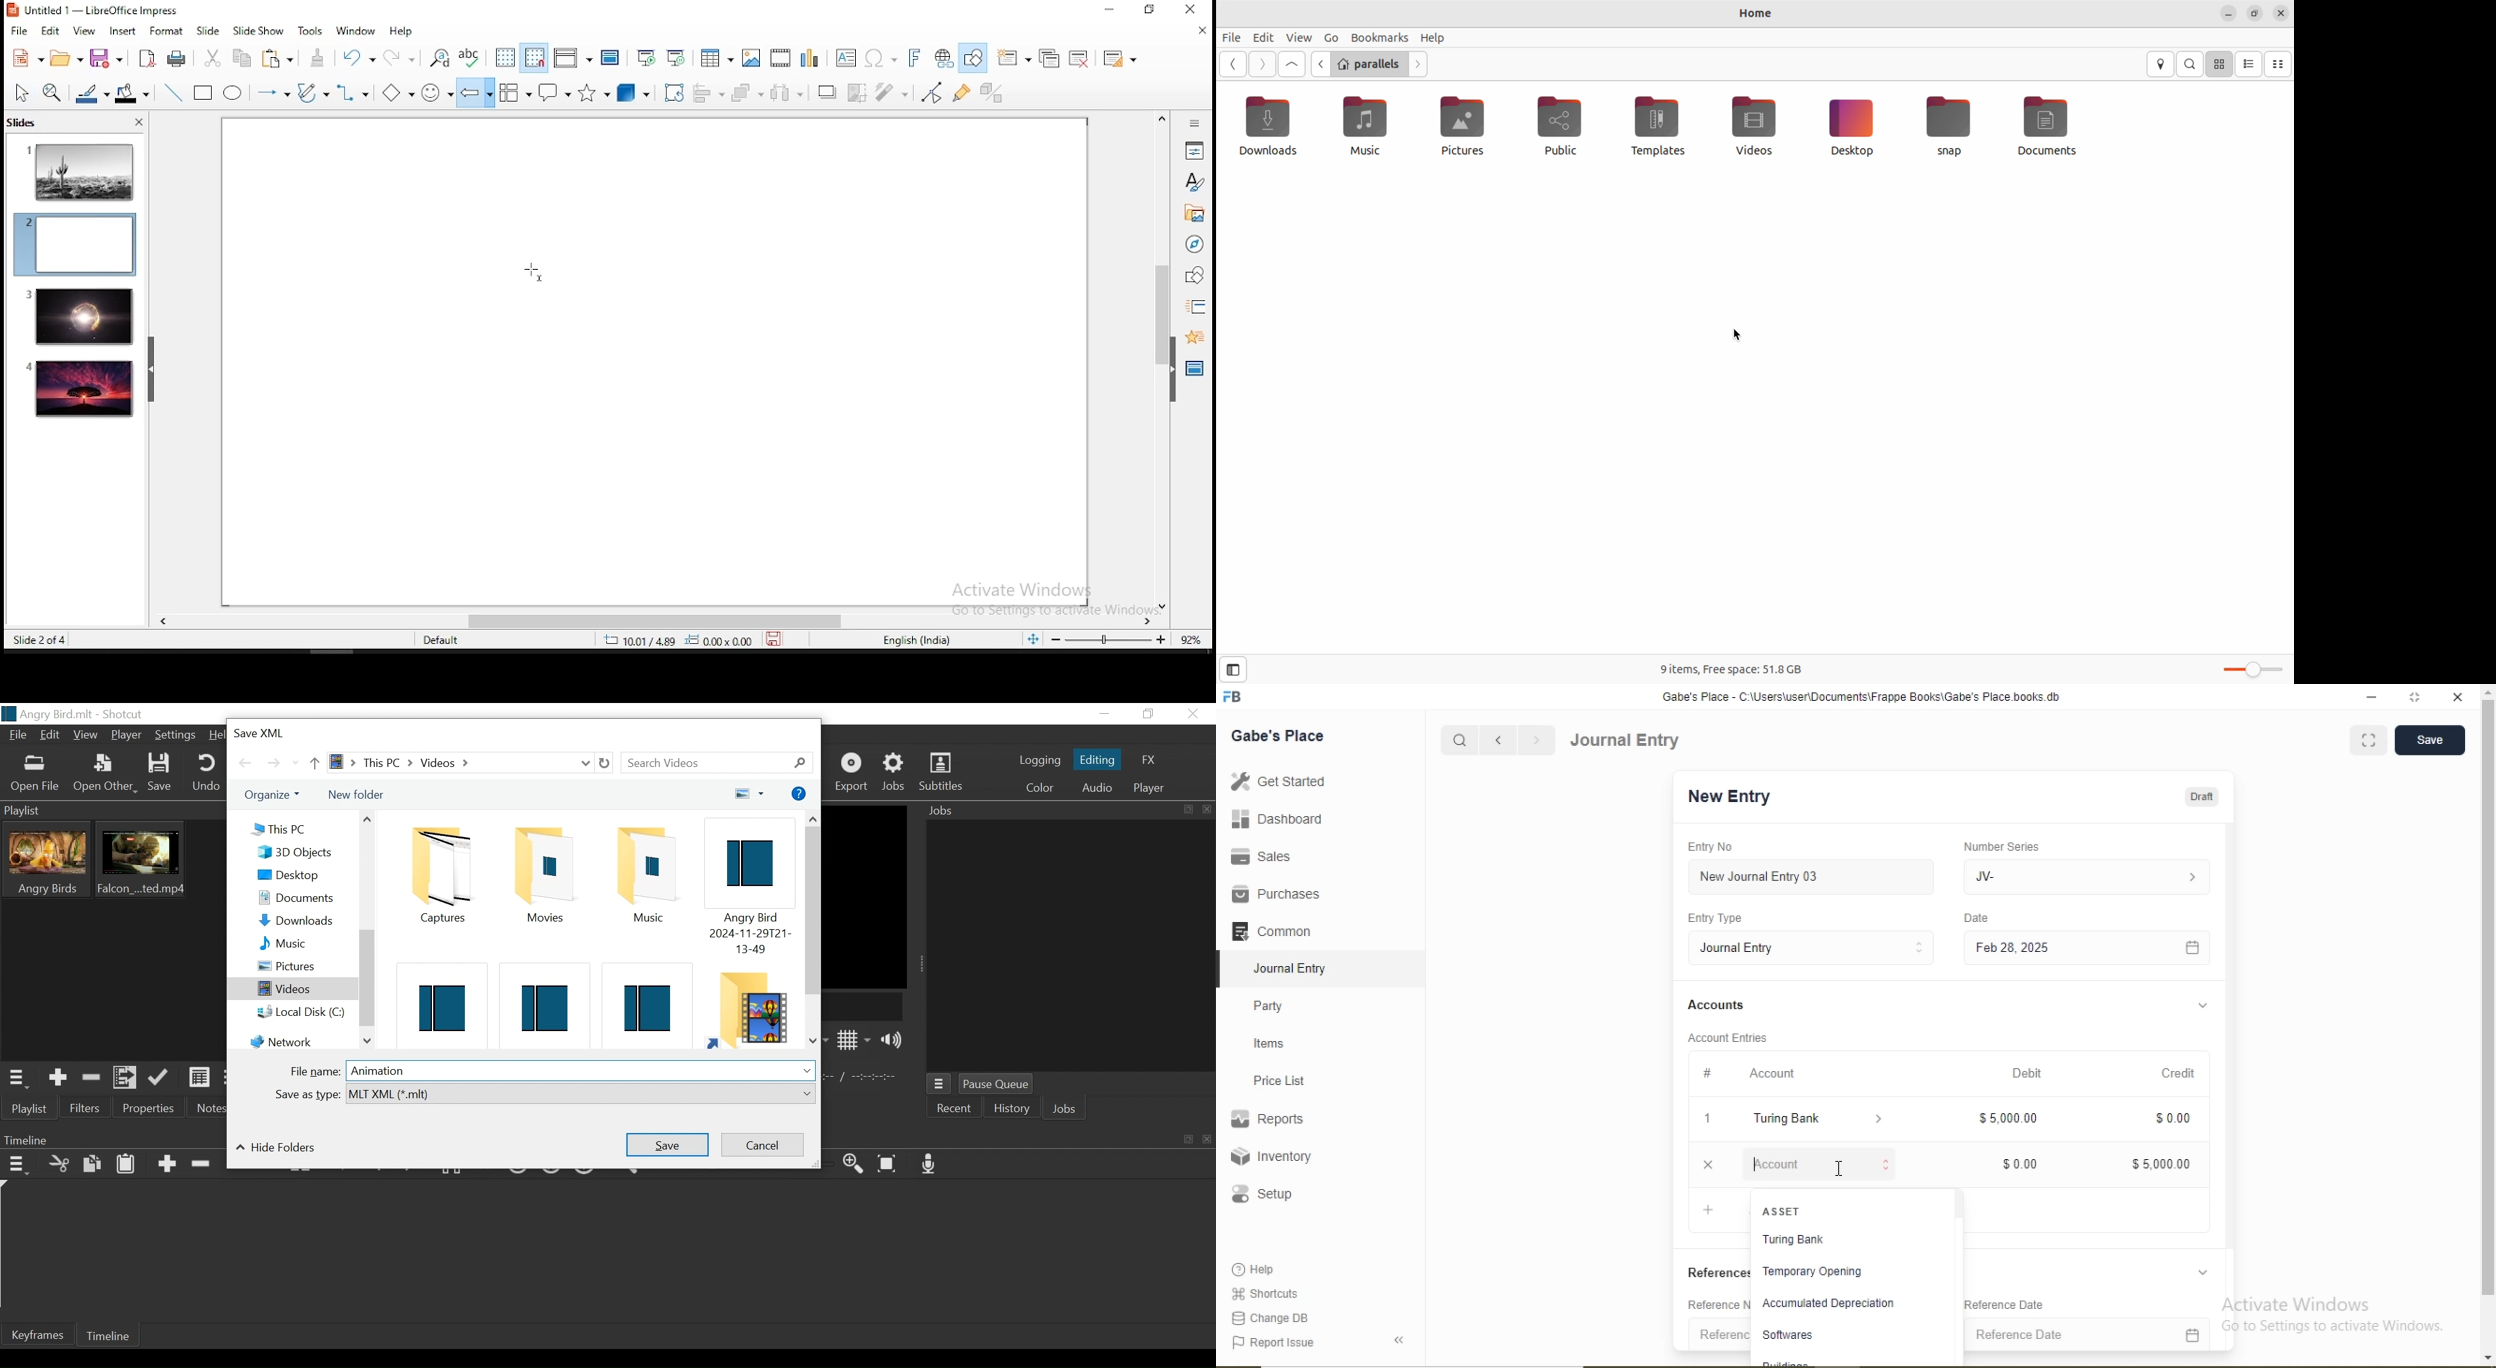 The height and width of the screenshot is (1372, 2520). Describe the element at coordinates (748, 58) in the screenshot. I see `images` at that location.